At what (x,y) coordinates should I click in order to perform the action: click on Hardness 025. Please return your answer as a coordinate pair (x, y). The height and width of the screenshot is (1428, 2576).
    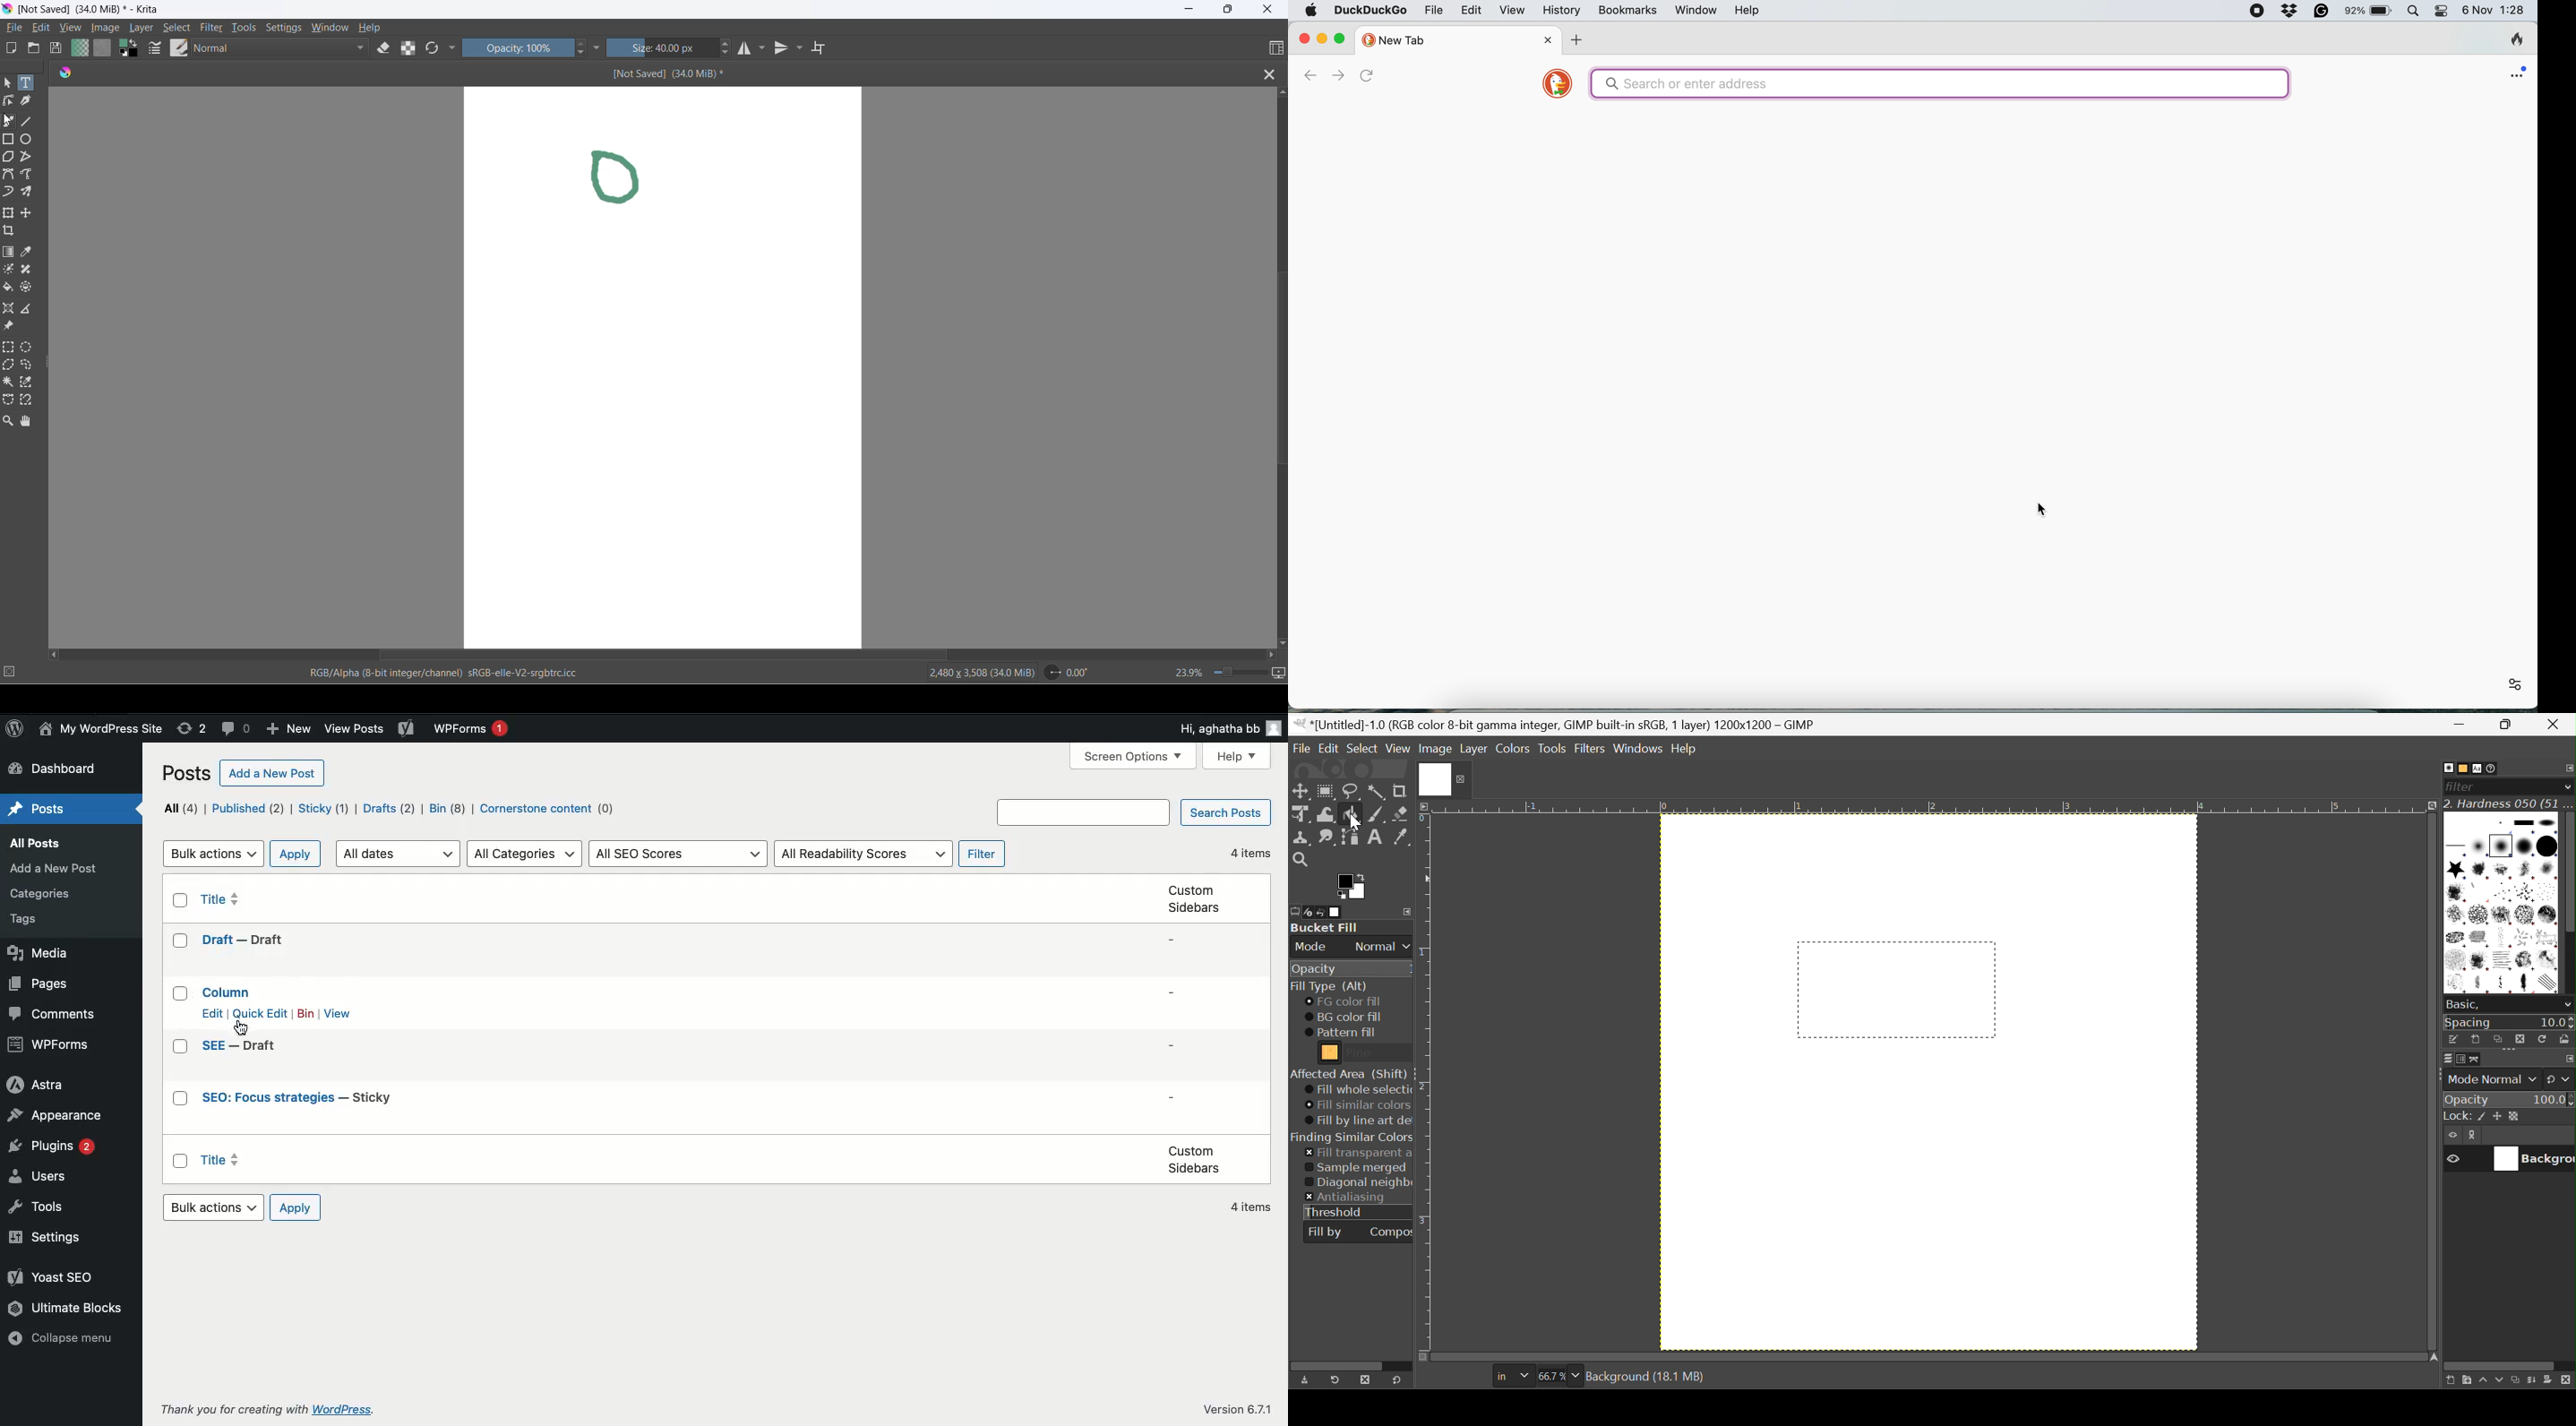
    Looking at the image, I should click on (2479, 847).